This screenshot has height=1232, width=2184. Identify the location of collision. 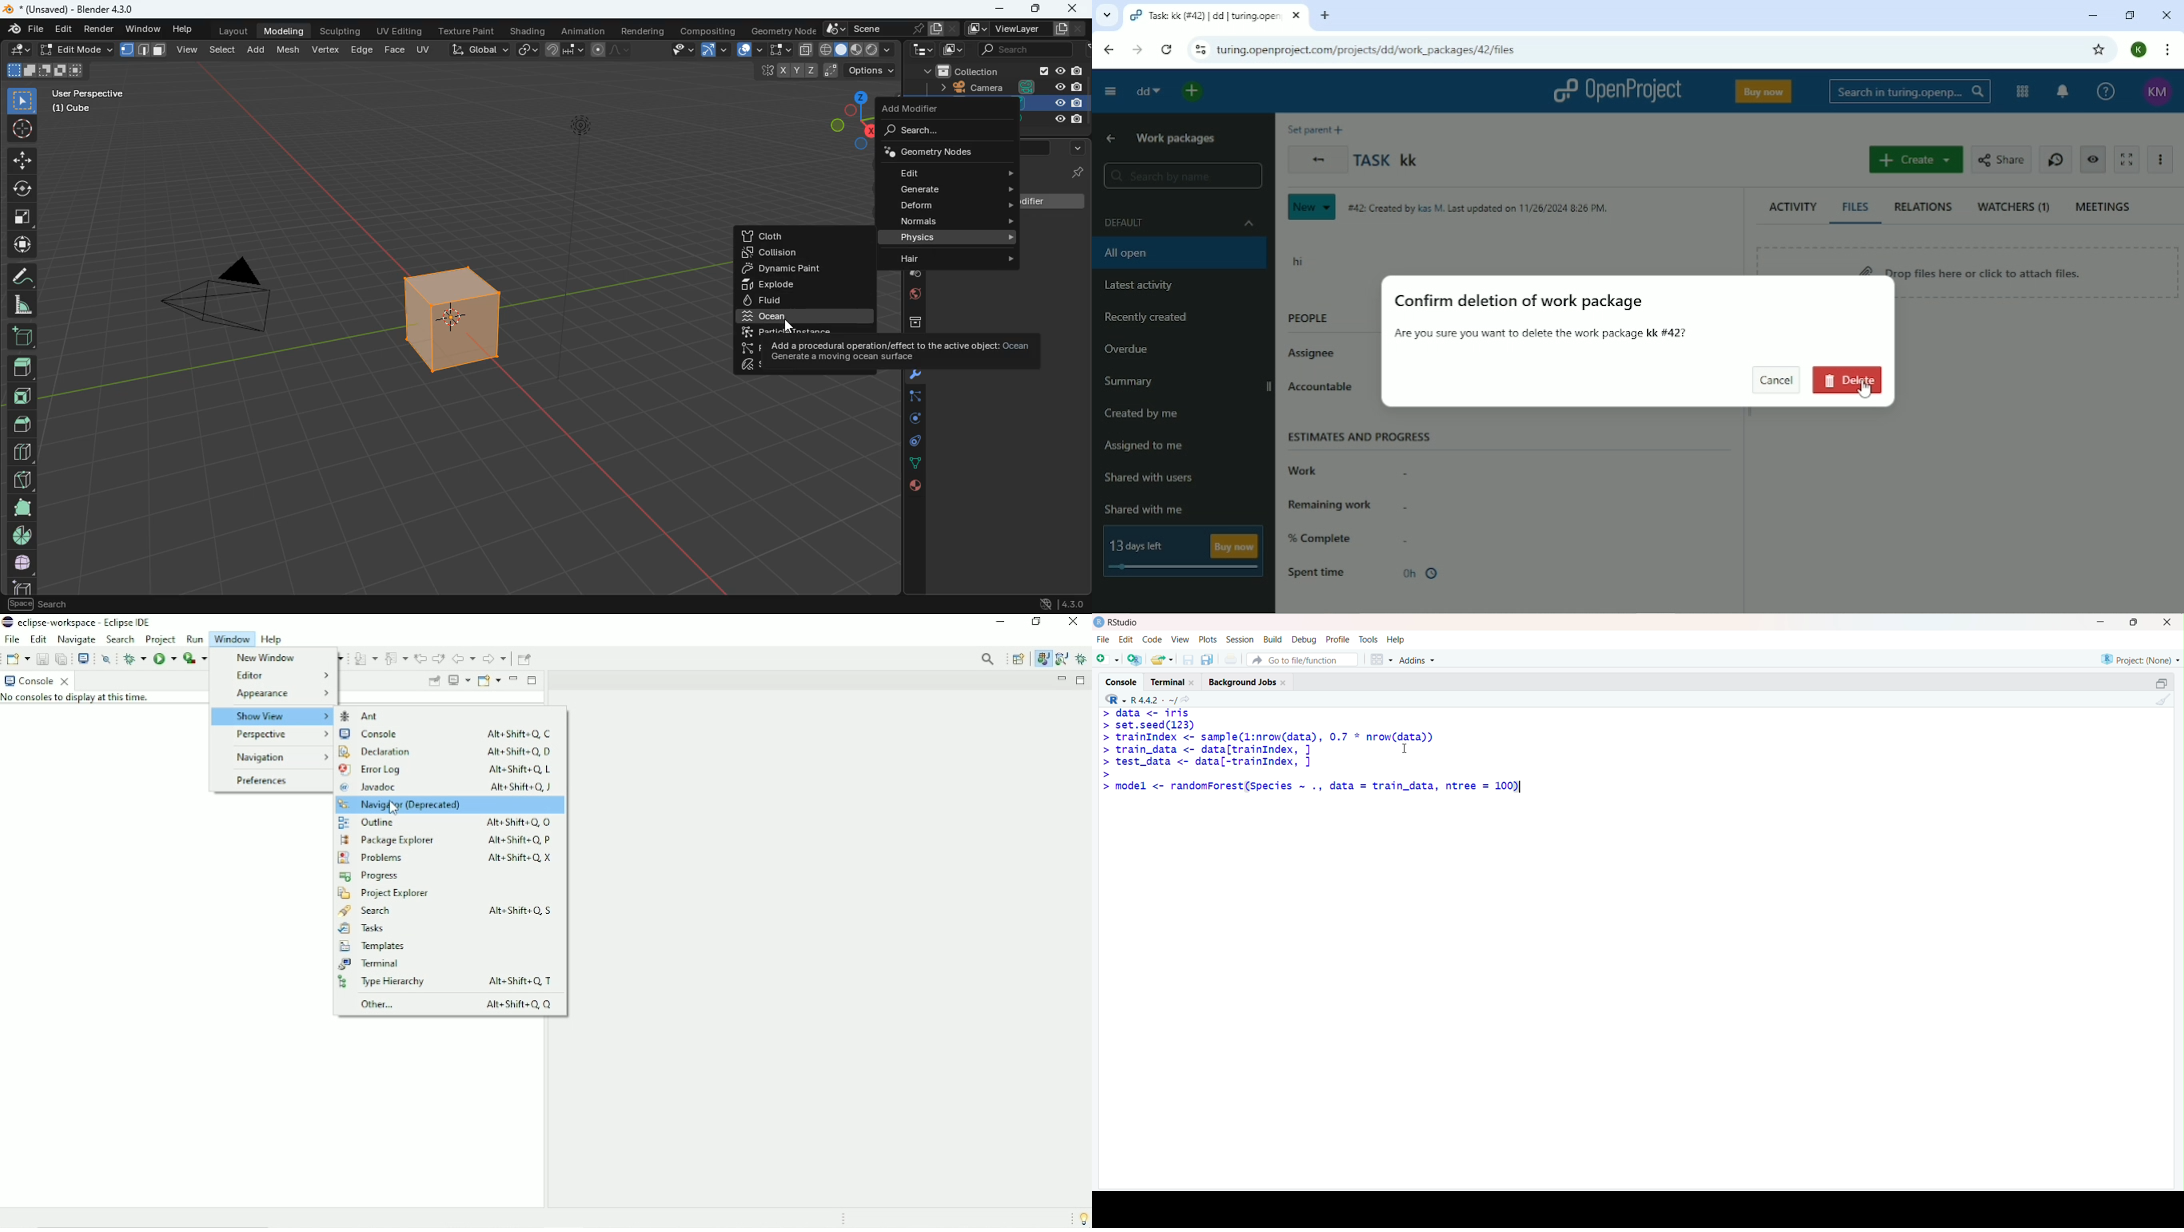
(791, 254).